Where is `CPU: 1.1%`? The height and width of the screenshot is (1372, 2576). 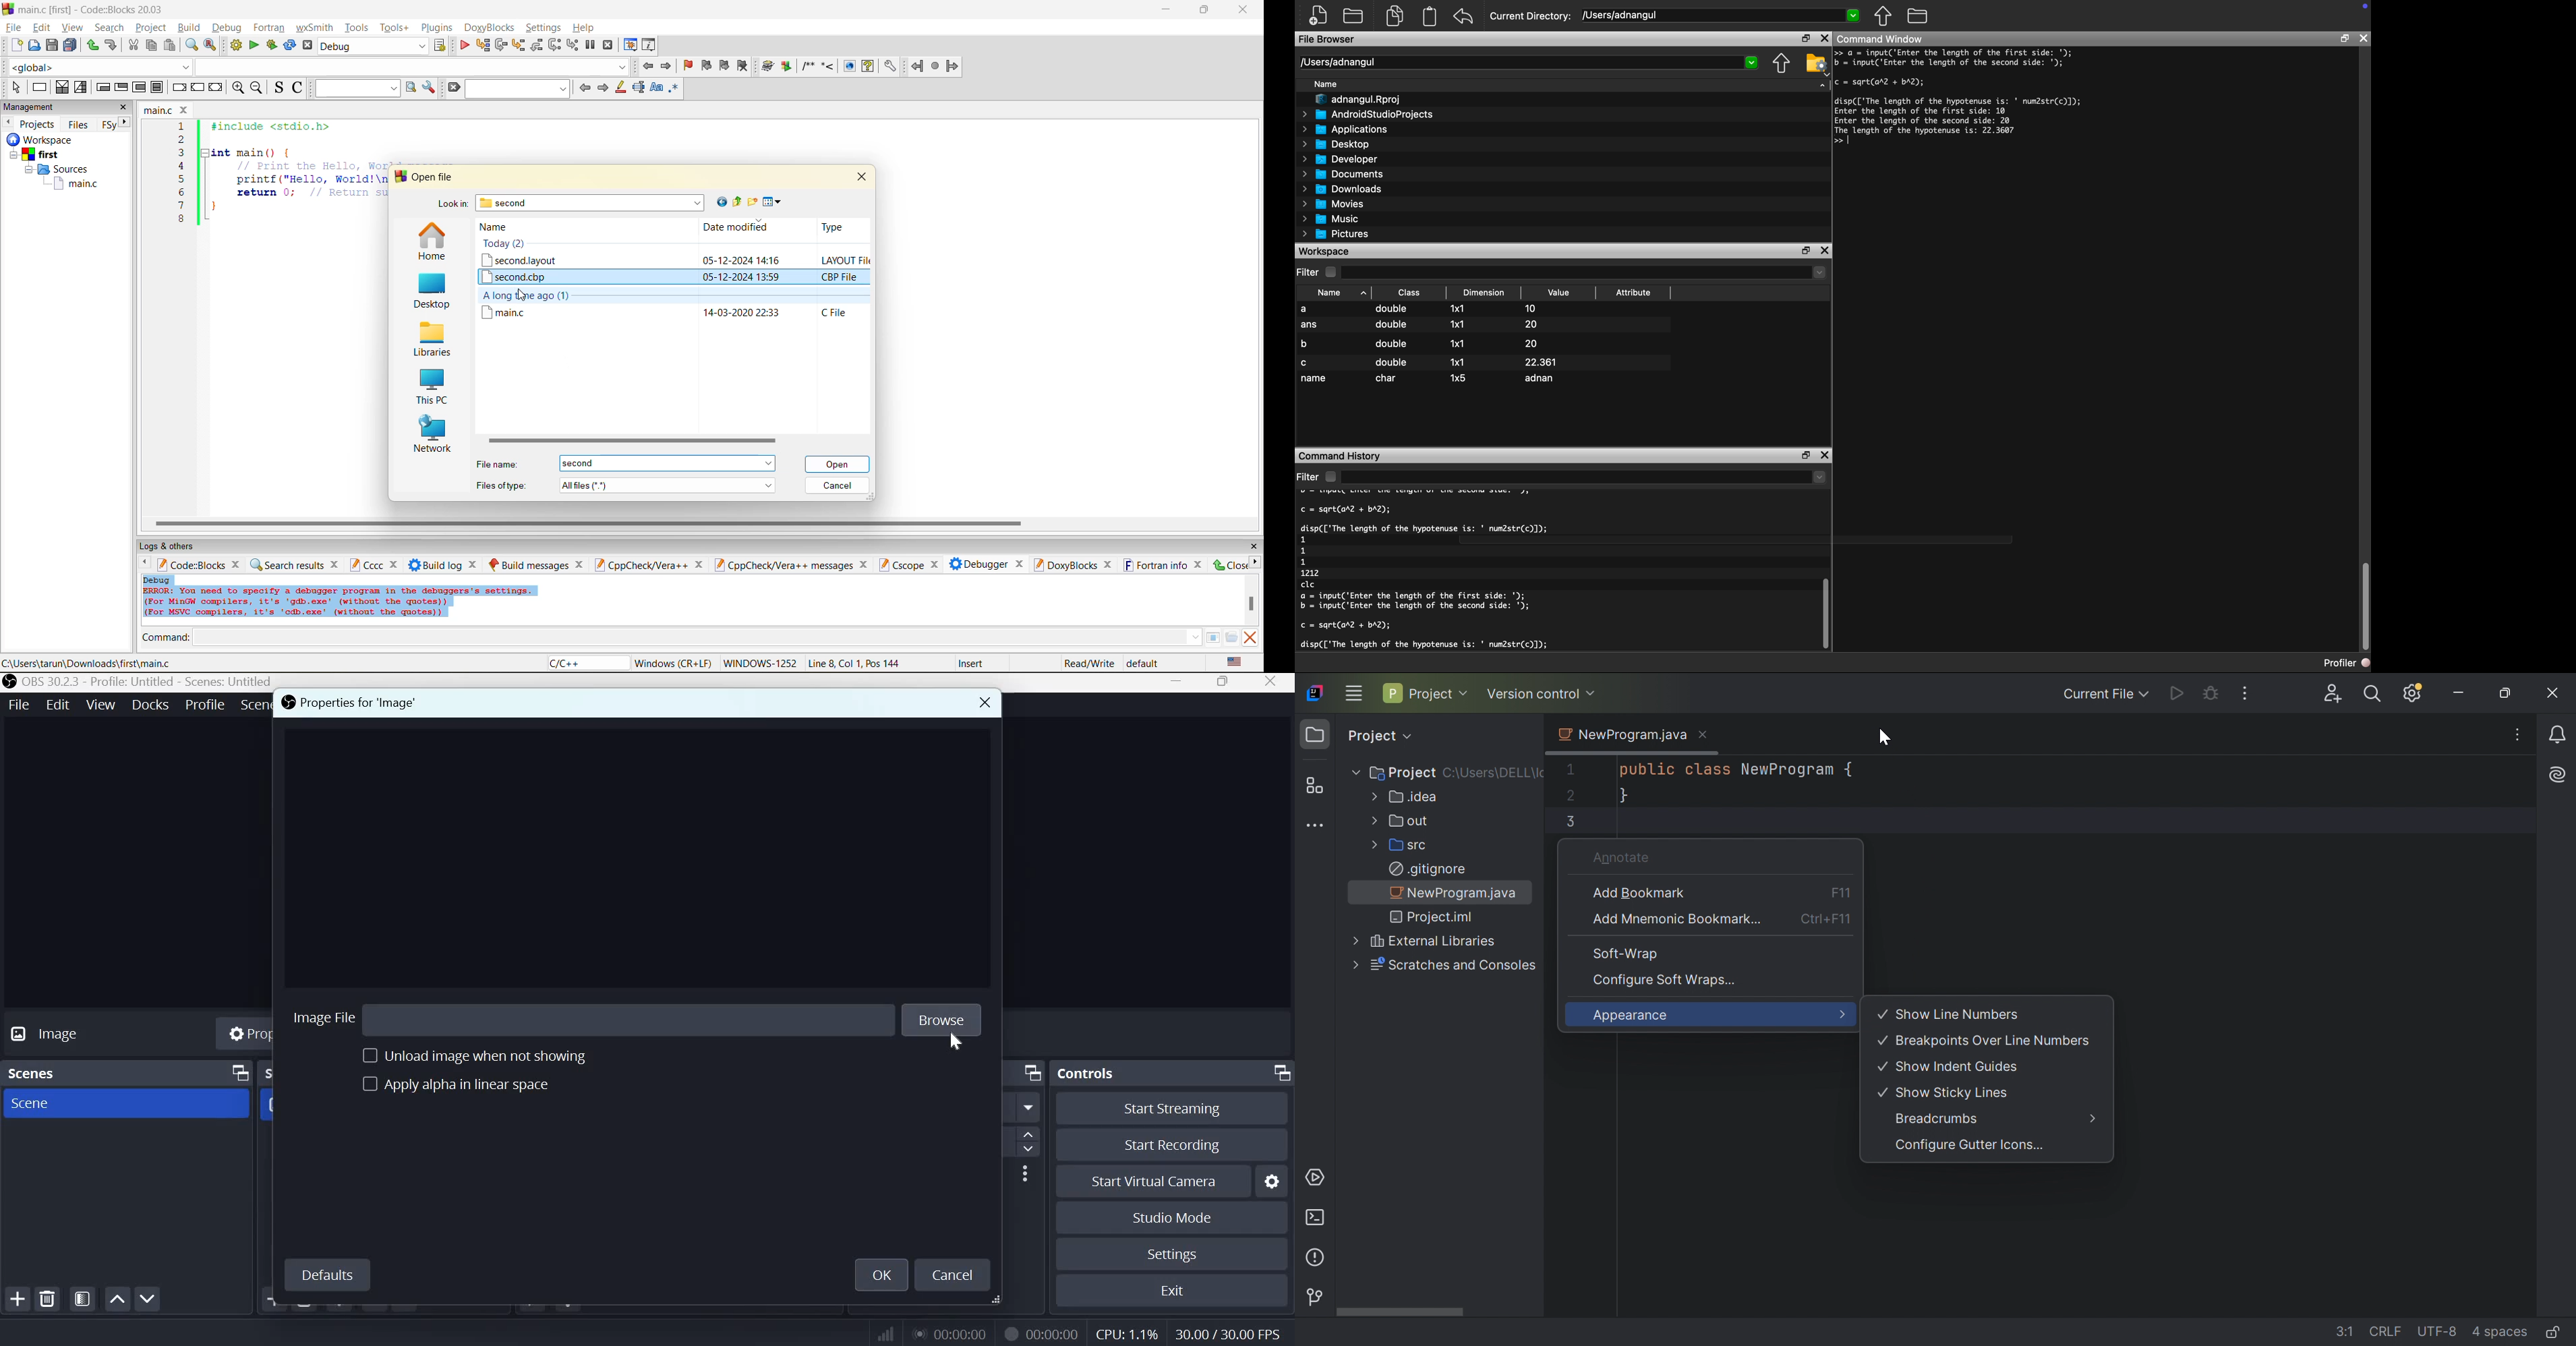 CPU: 1.1% is located at coordinates (1125, 1331).